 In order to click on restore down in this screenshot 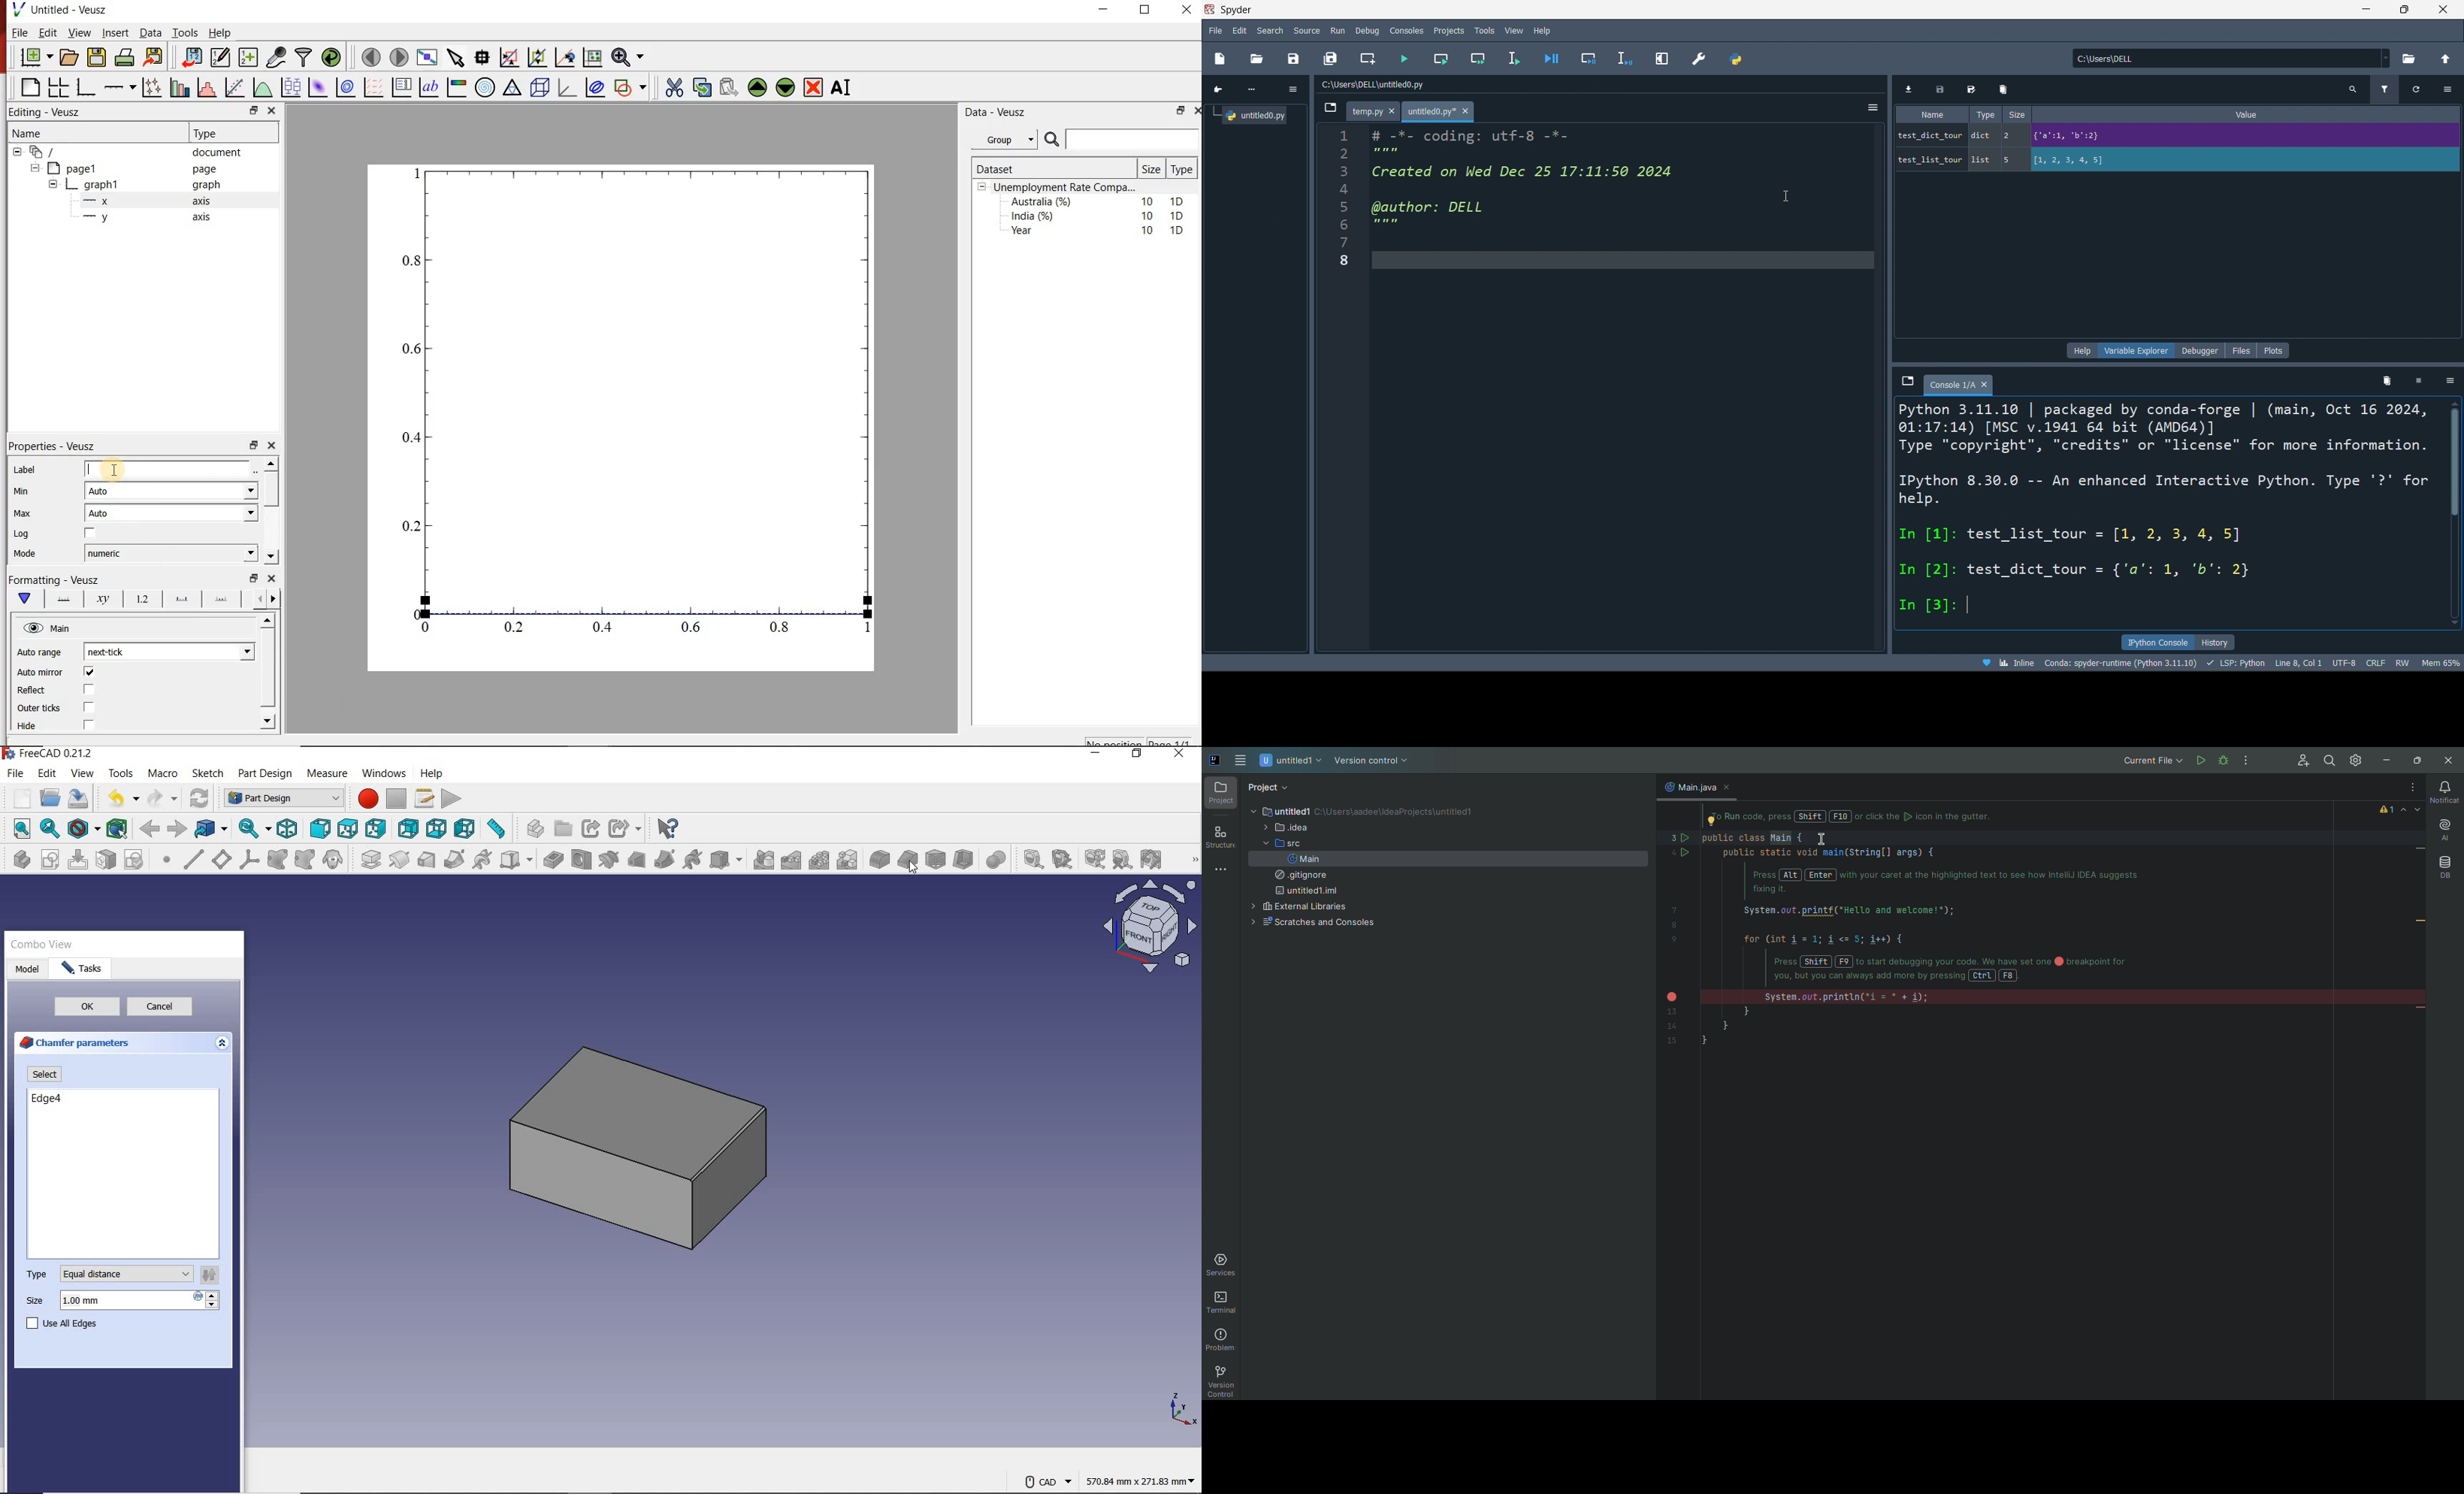, I will do `click(1136, 754)`.